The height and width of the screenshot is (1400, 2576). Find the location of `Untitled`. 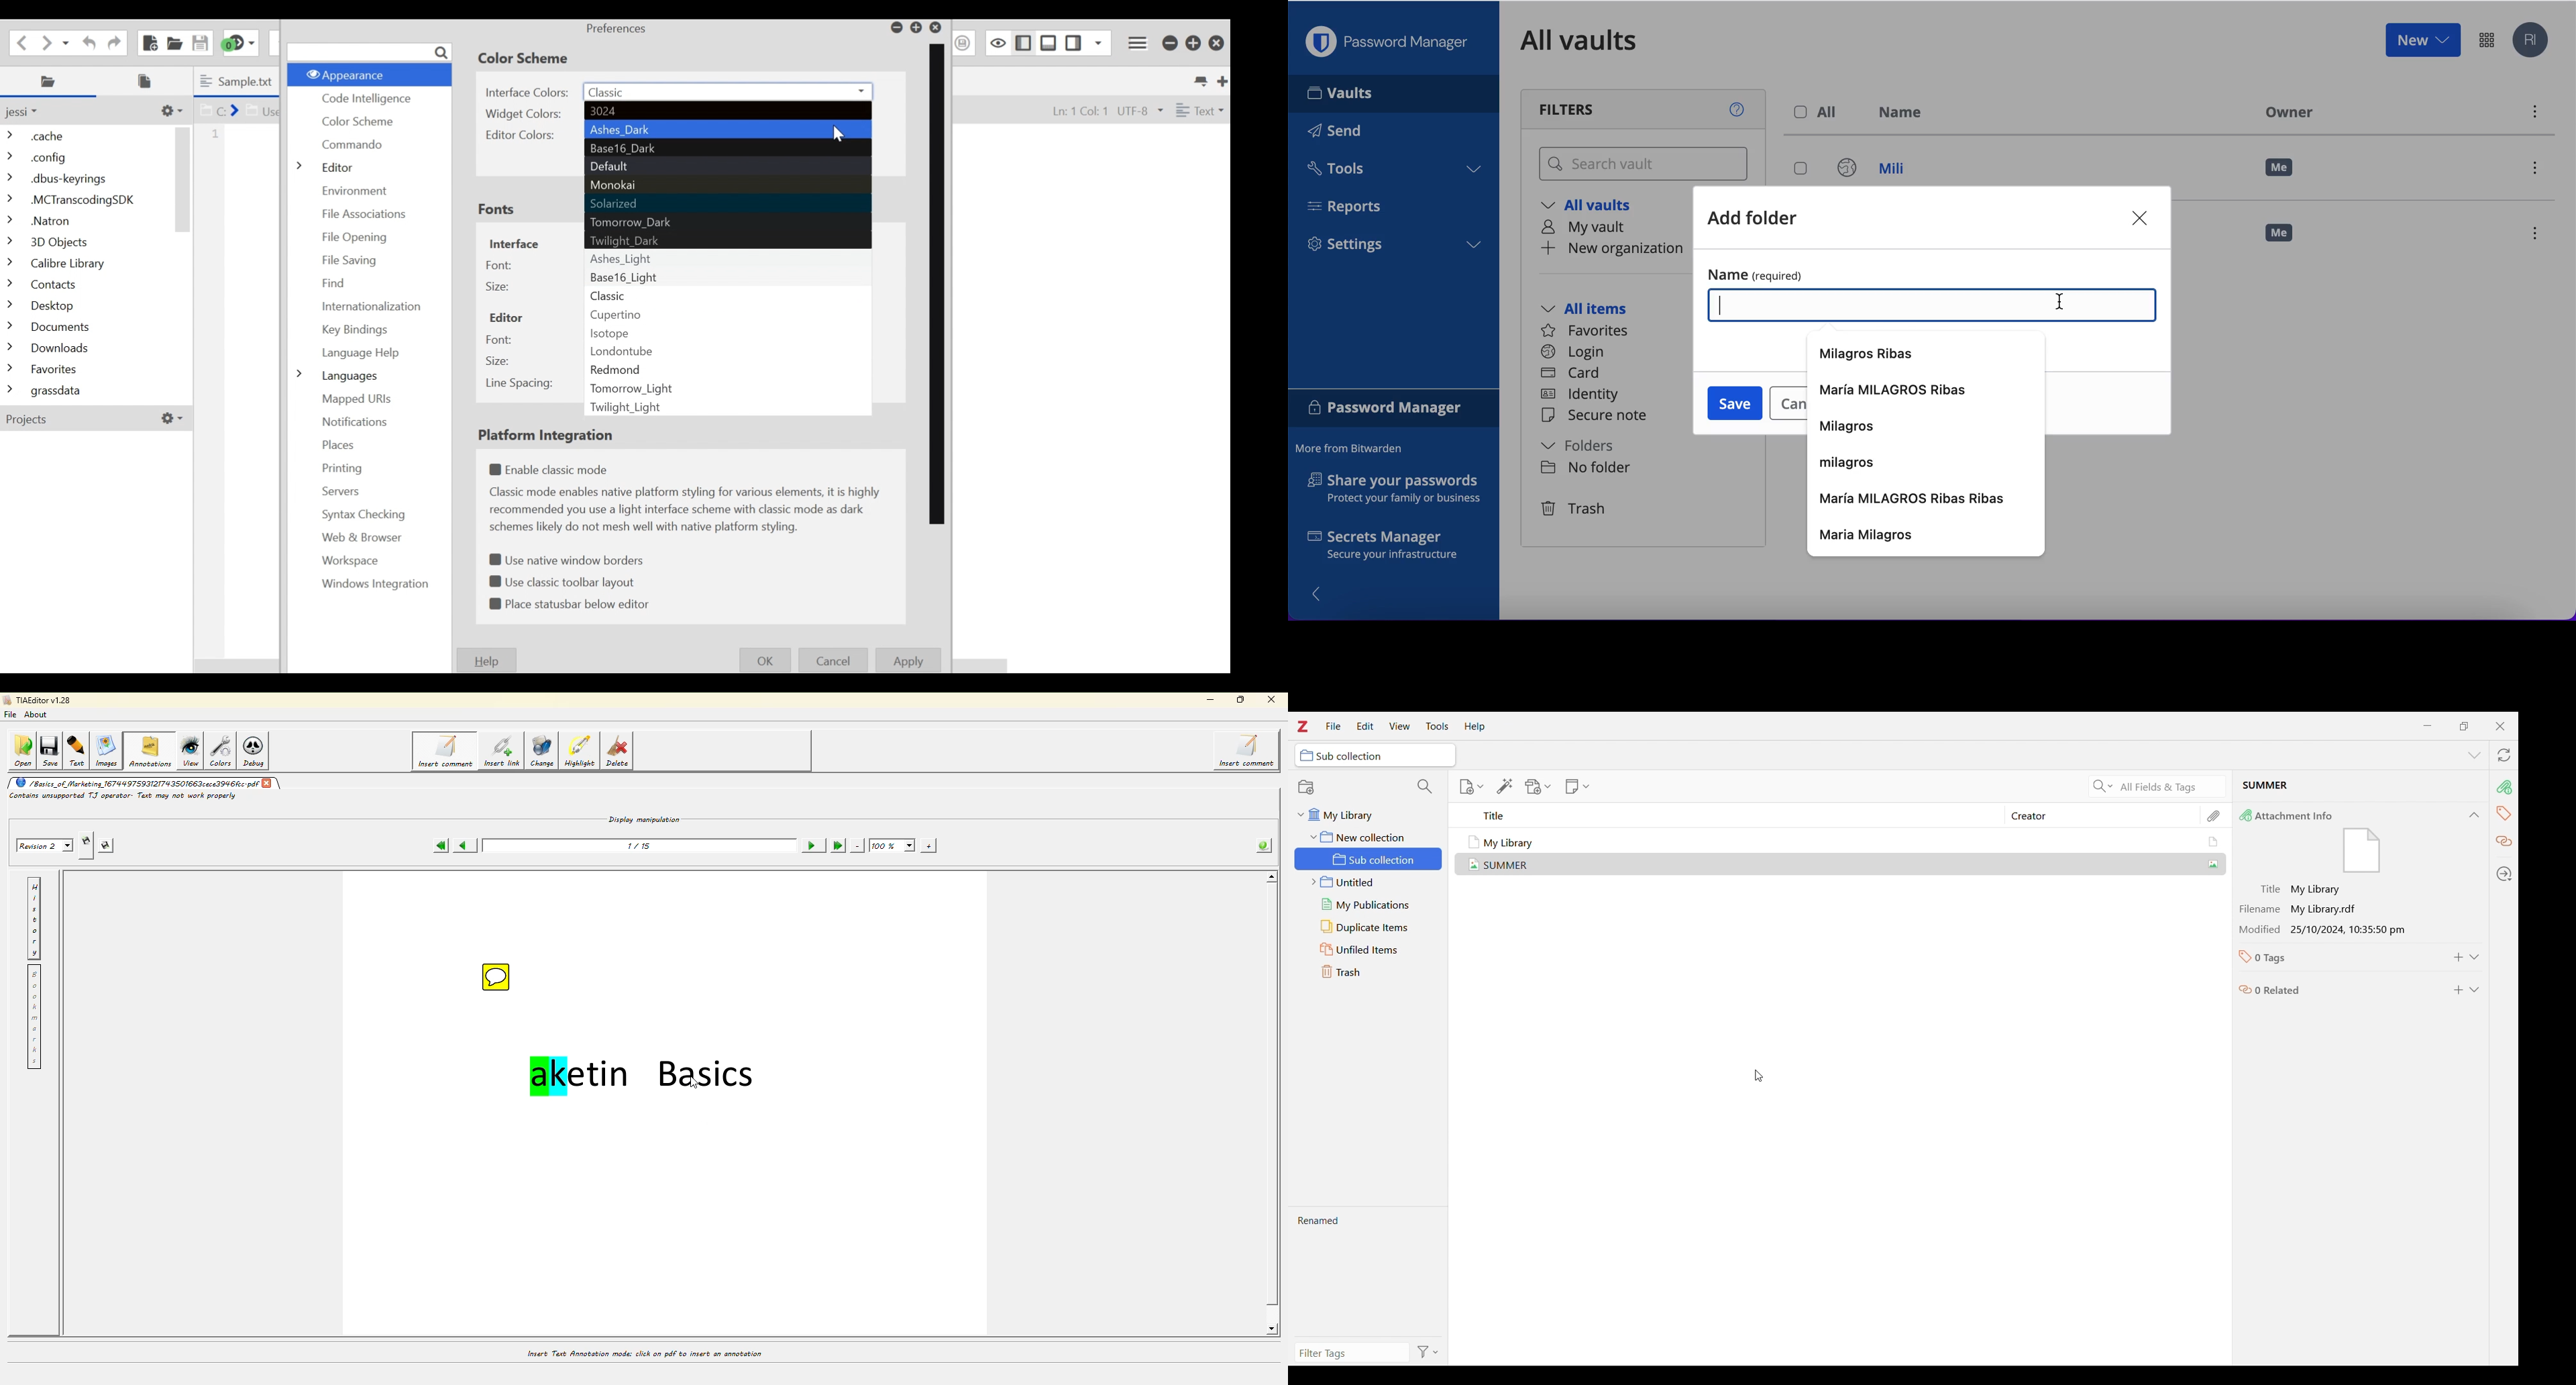

Untitled is located at coordinates (1369, 882).